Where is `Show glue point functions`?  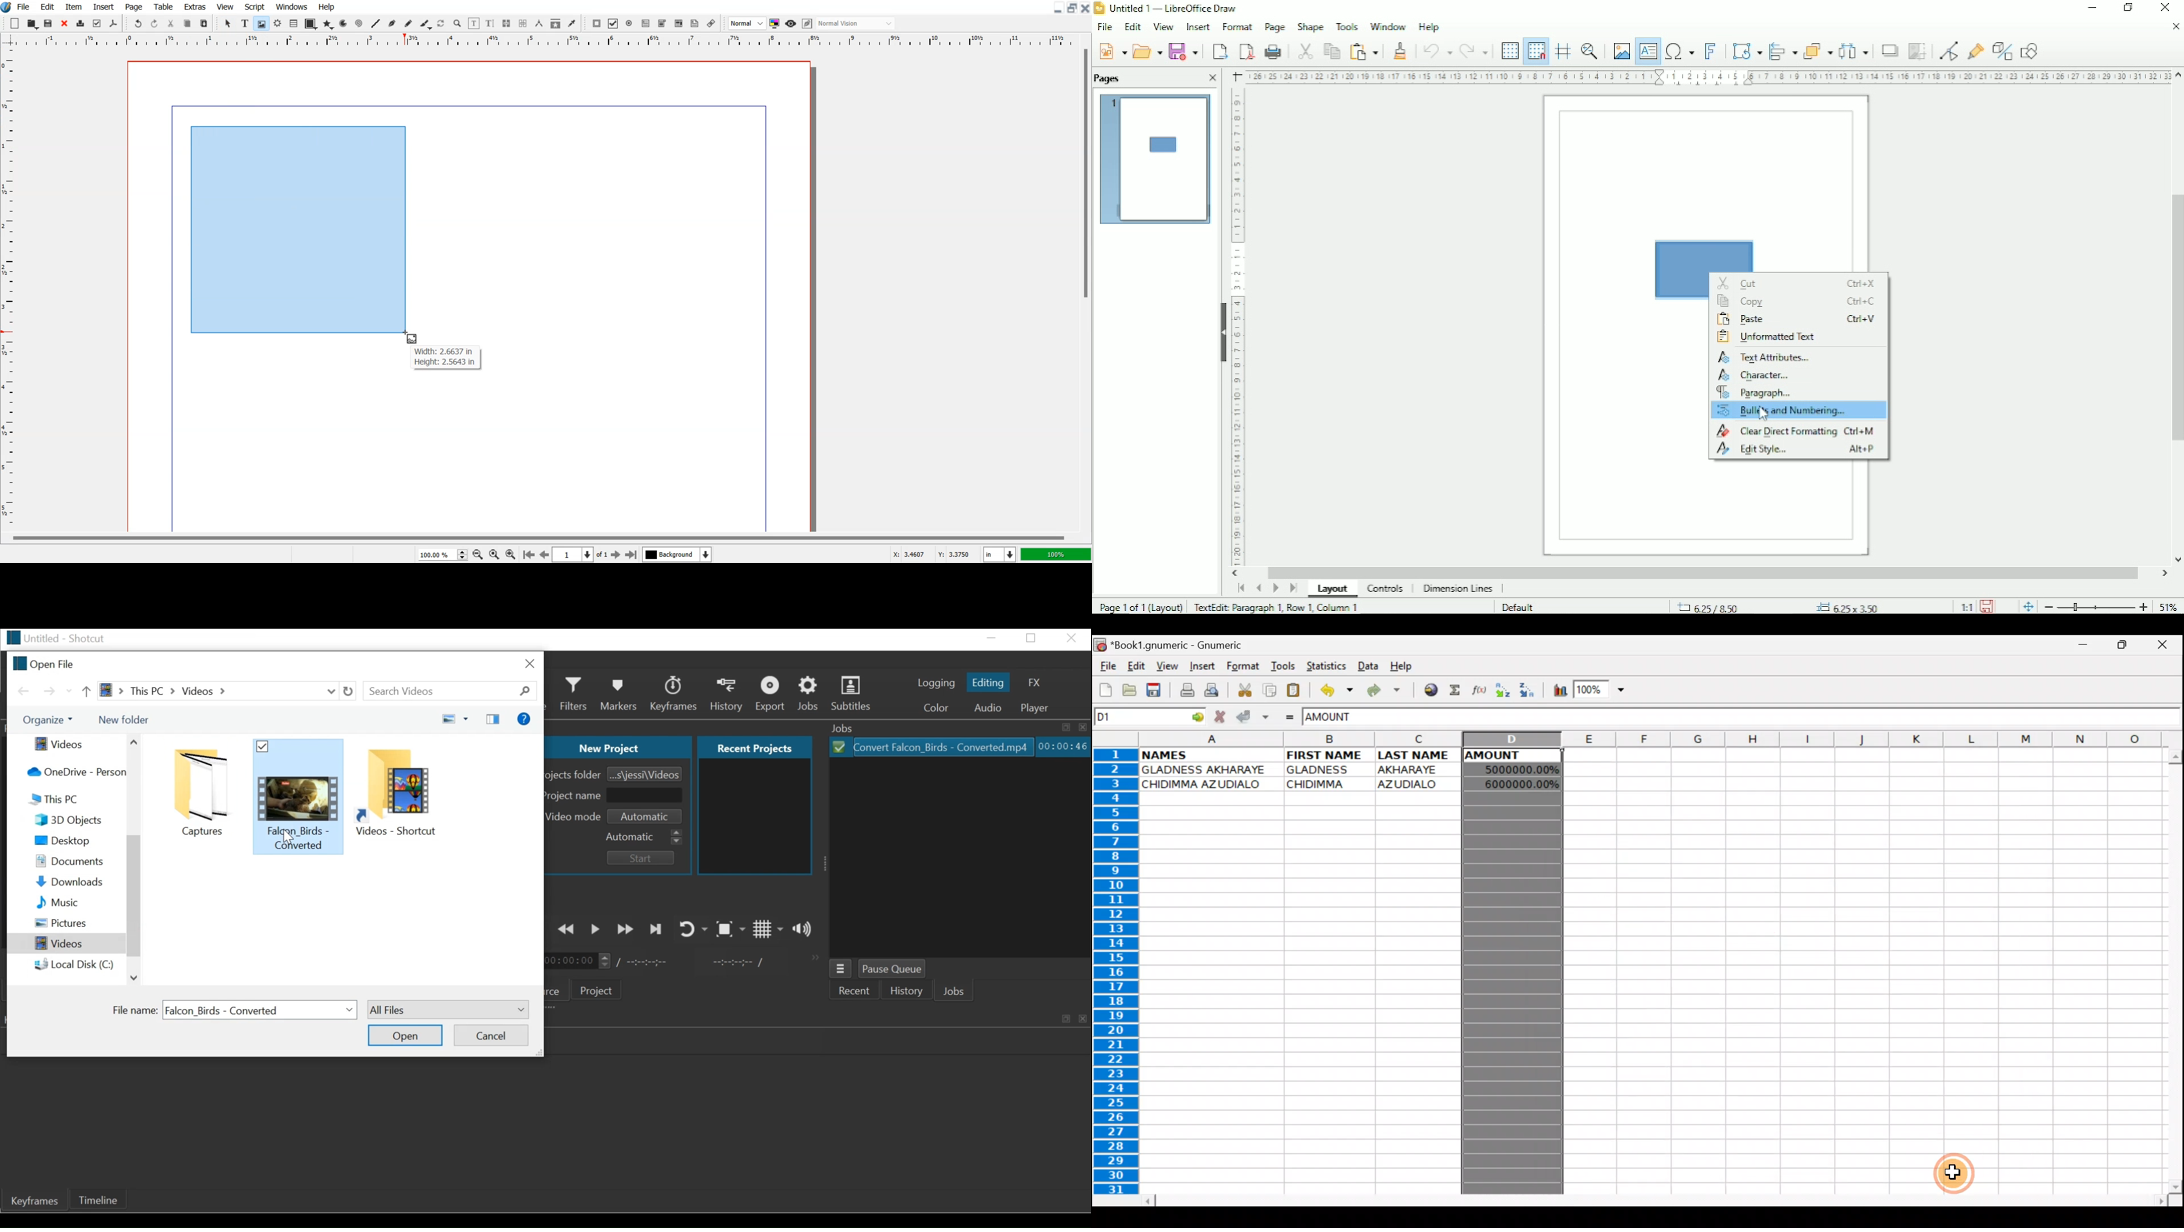
Show glue point functions is located at coordinates (1977, 48).